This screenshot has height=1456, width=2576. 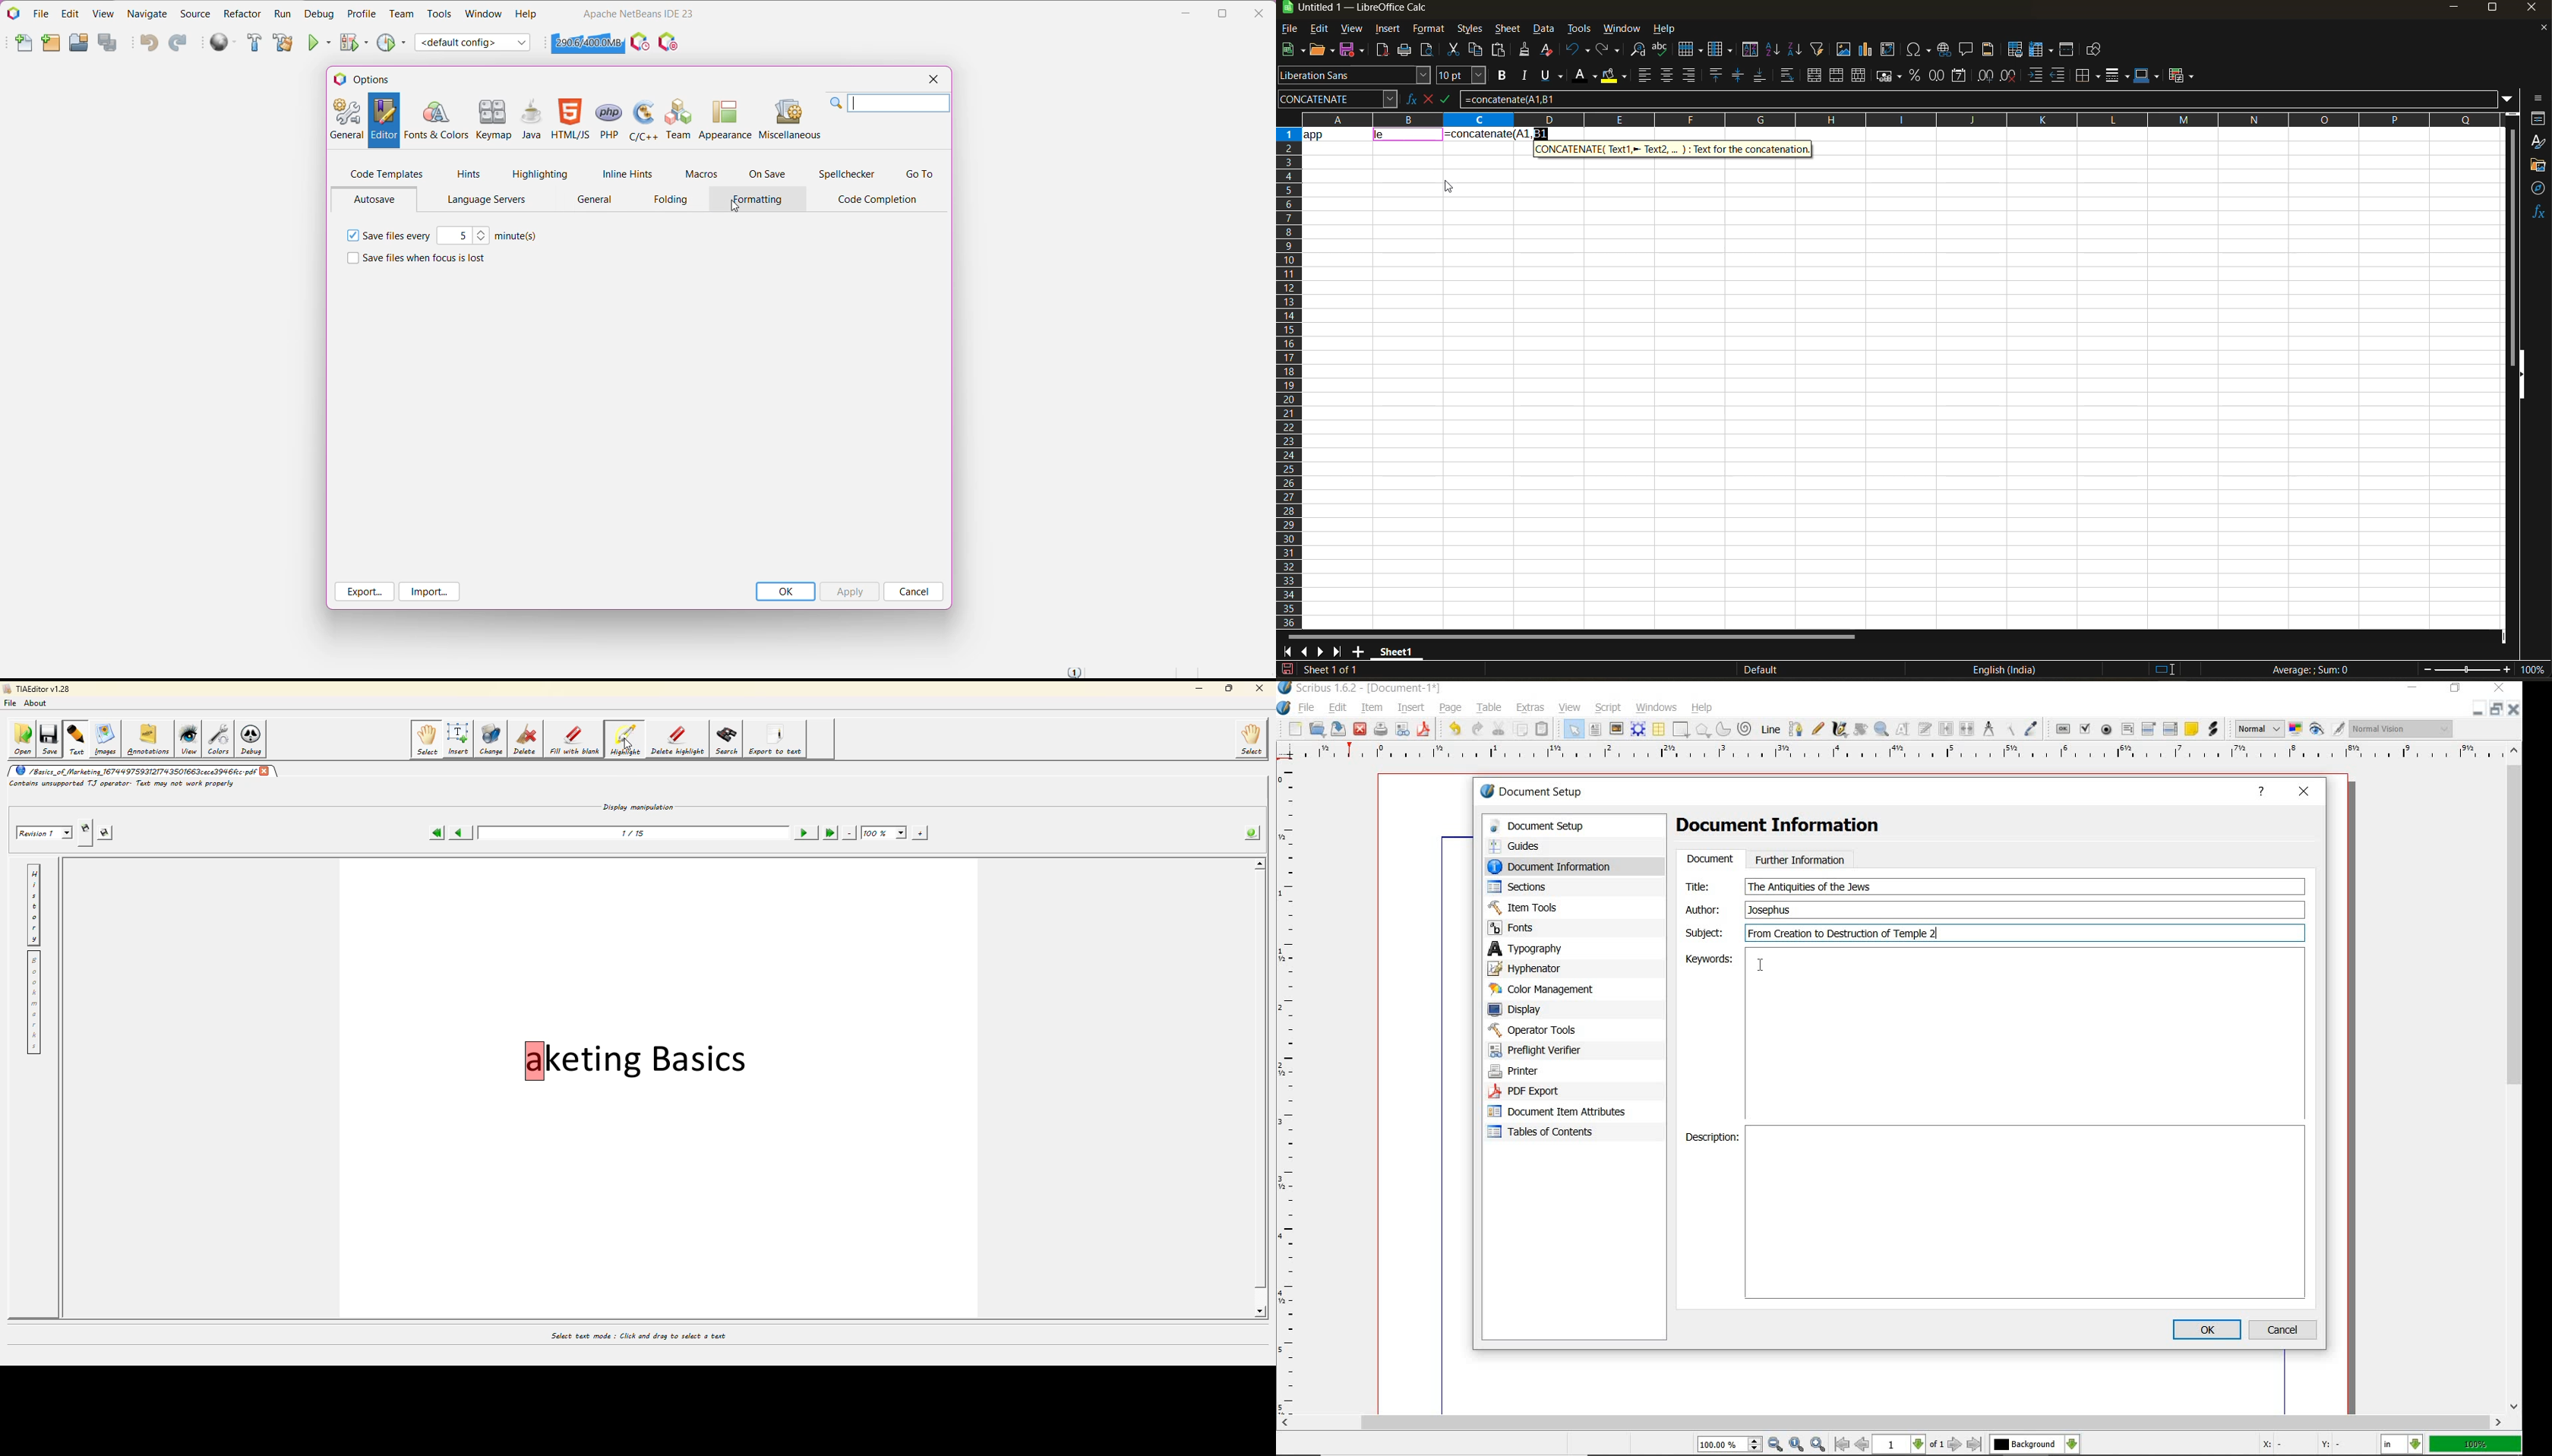 I want to click on headers and footers, so click(x=1988, y=48).